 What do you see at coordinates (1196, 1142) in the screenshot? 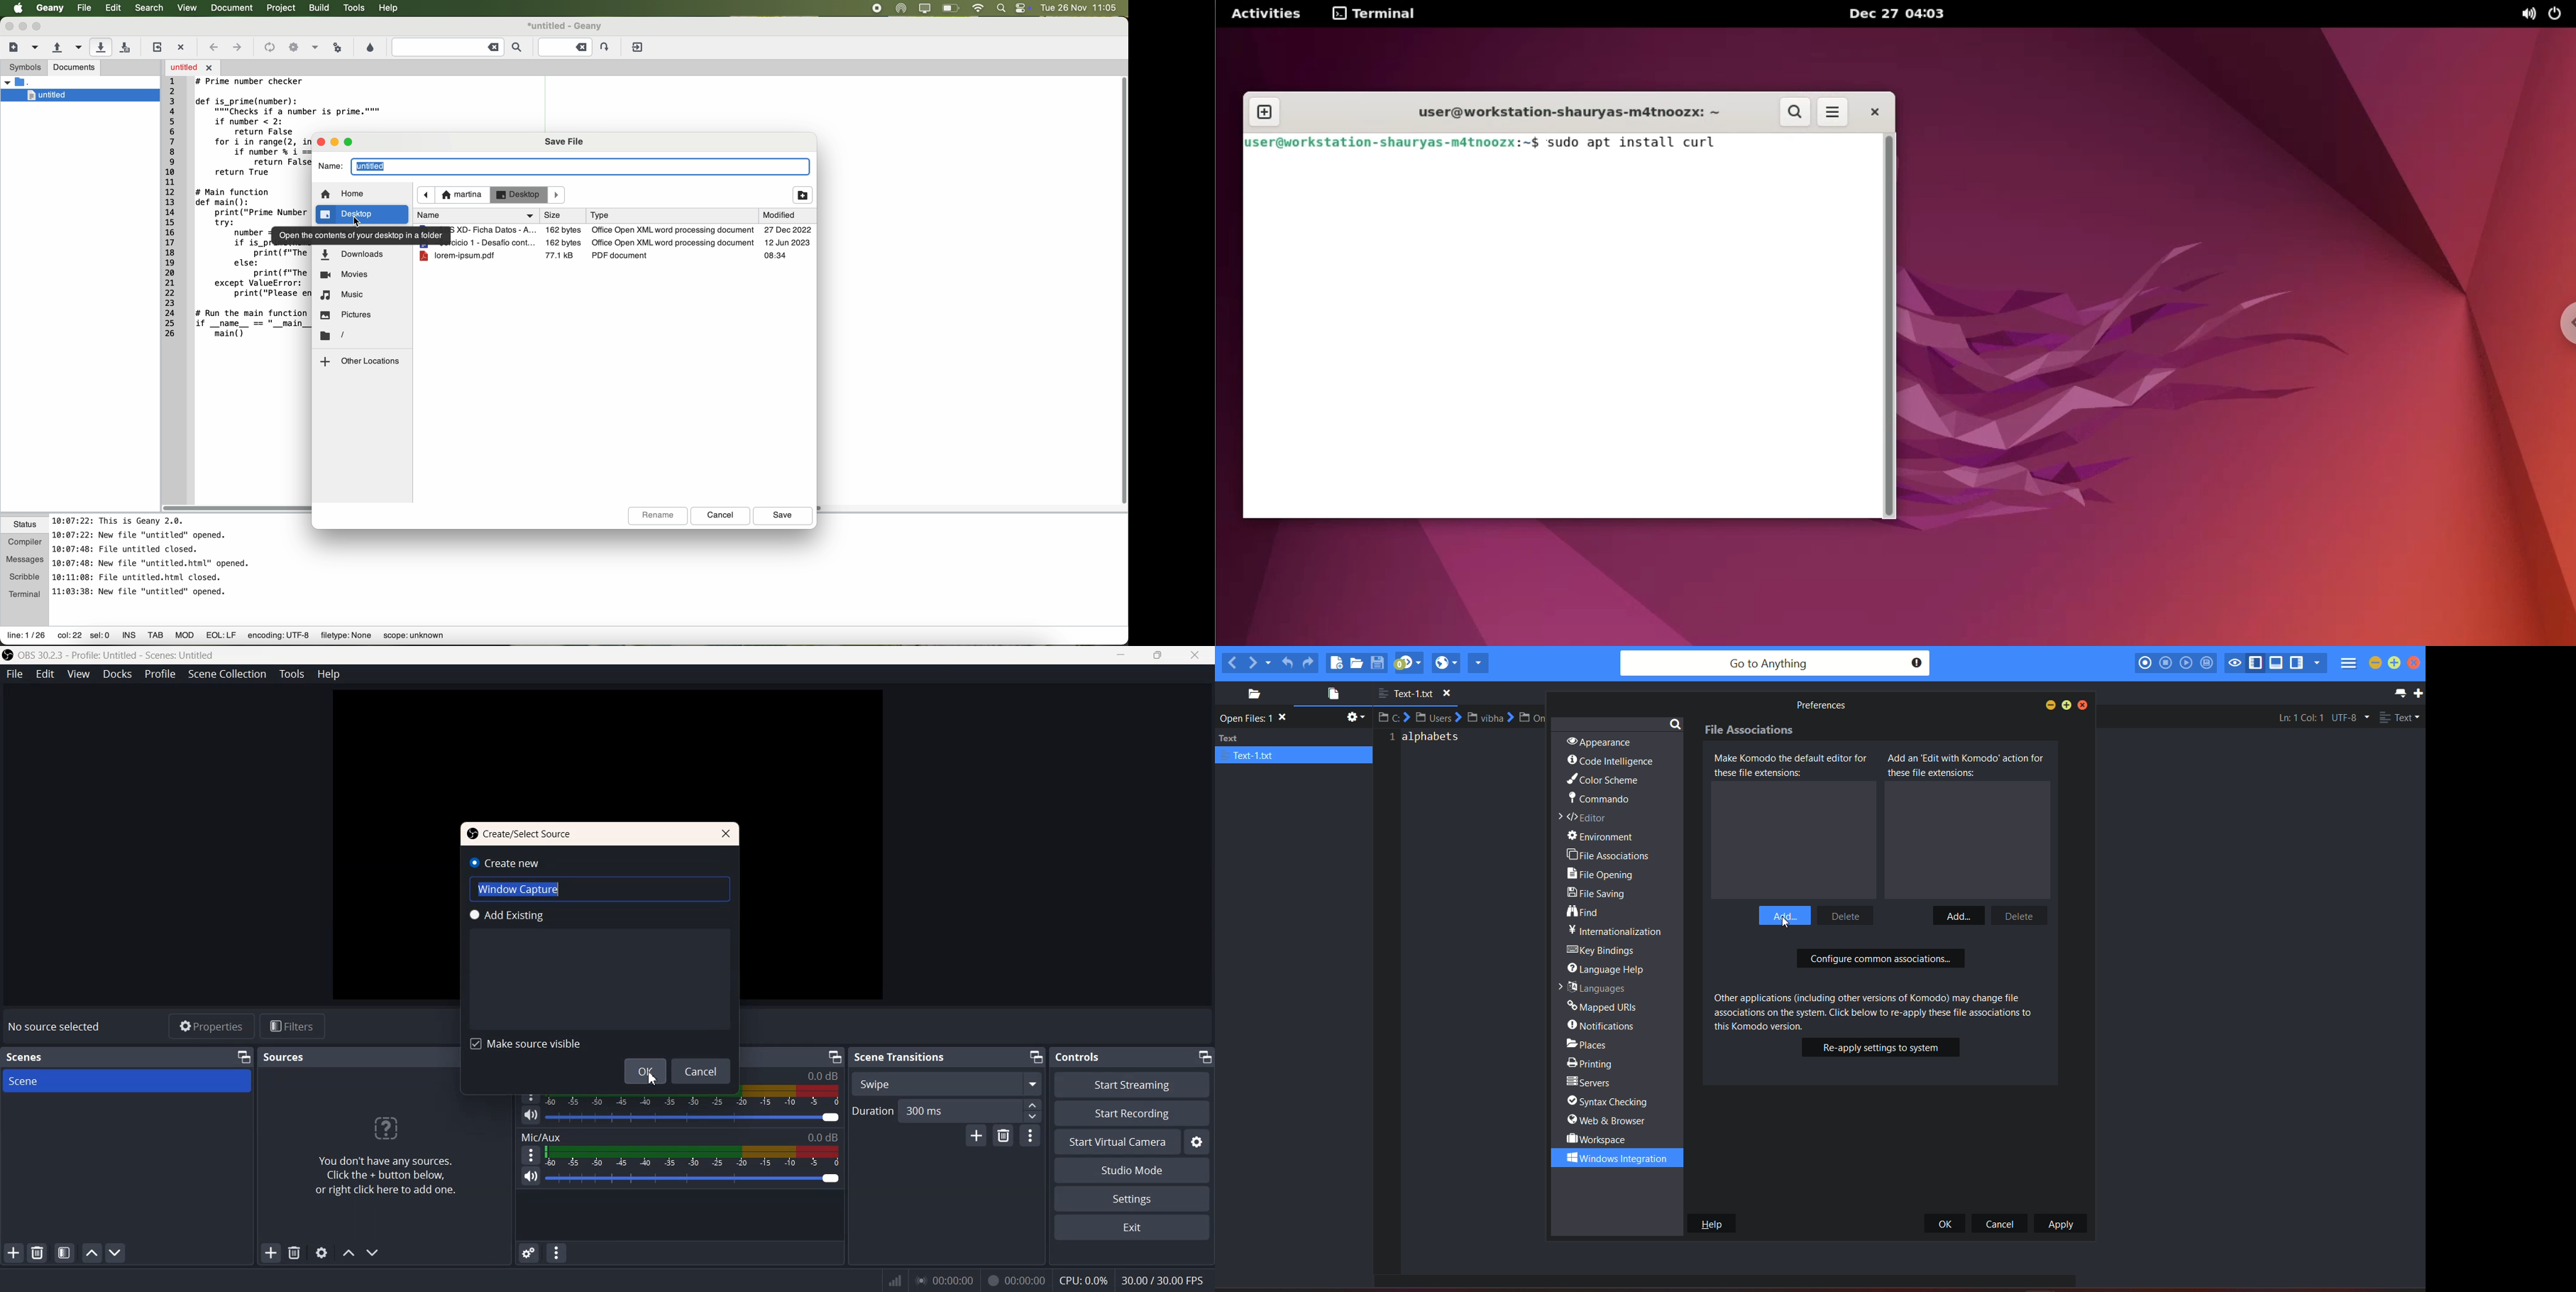
I see `Settings` at bounding box center [1196, 1142].